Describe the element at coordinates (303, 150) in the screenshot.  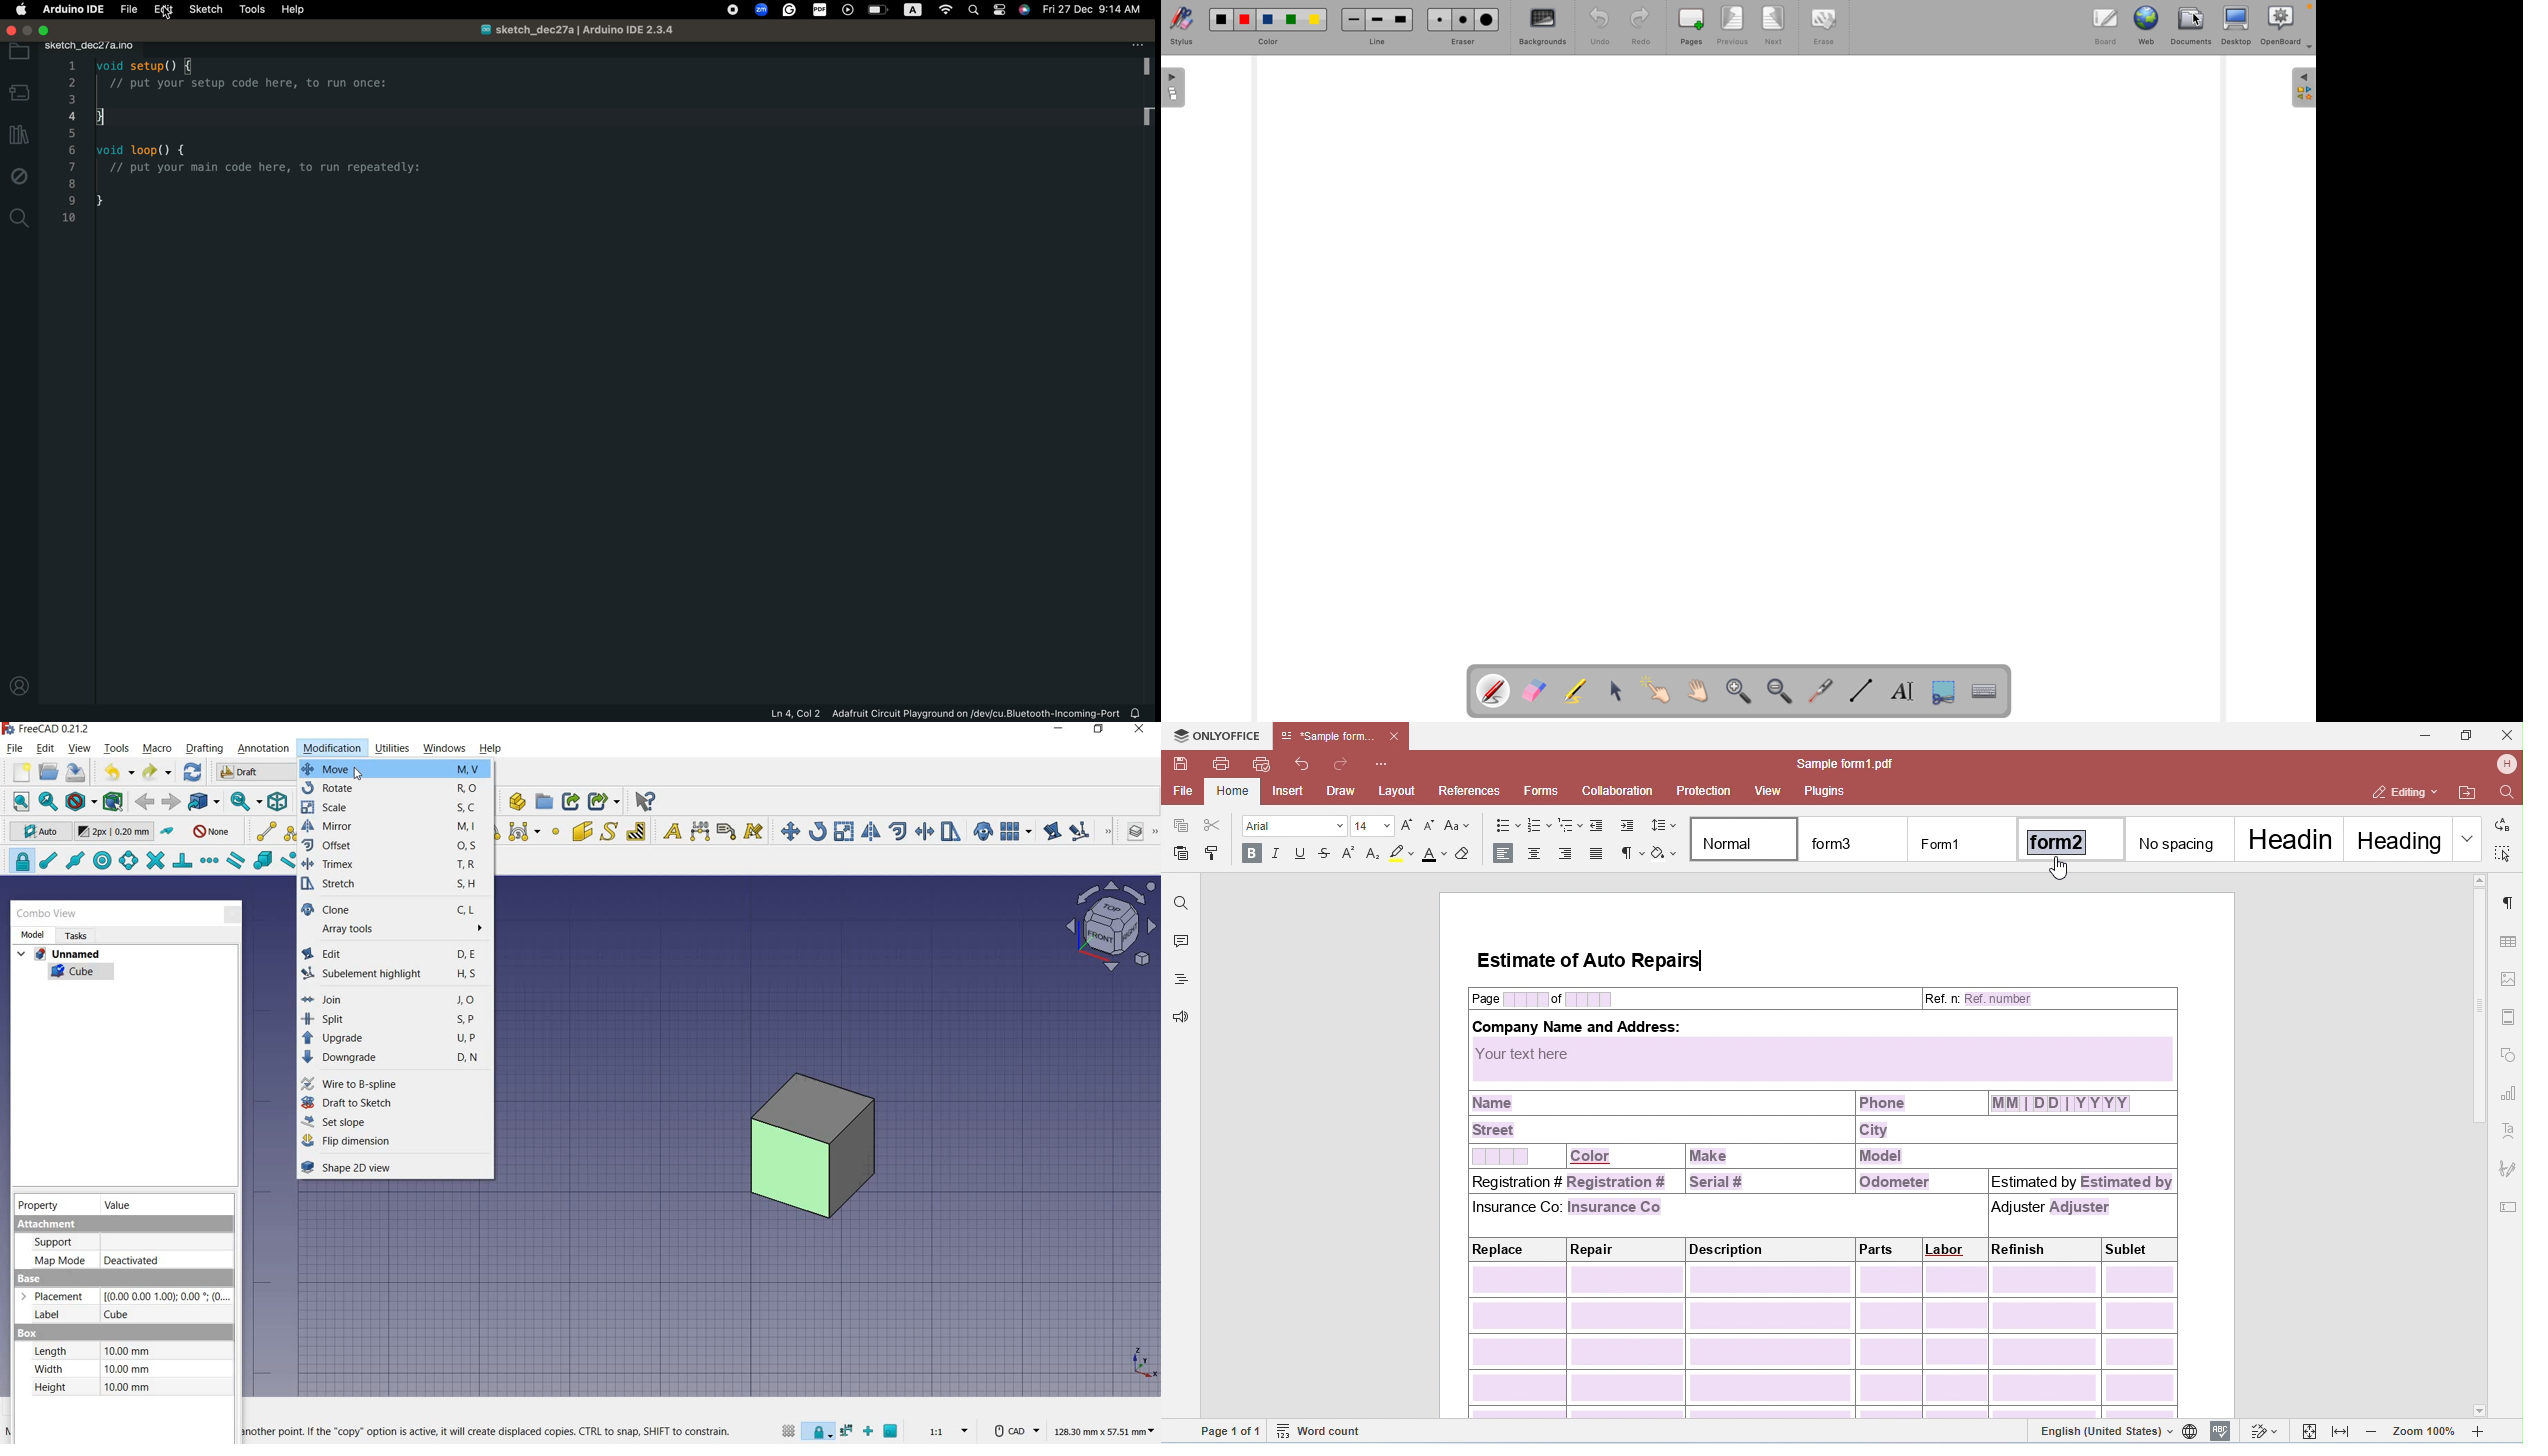
I see `code` at that location.